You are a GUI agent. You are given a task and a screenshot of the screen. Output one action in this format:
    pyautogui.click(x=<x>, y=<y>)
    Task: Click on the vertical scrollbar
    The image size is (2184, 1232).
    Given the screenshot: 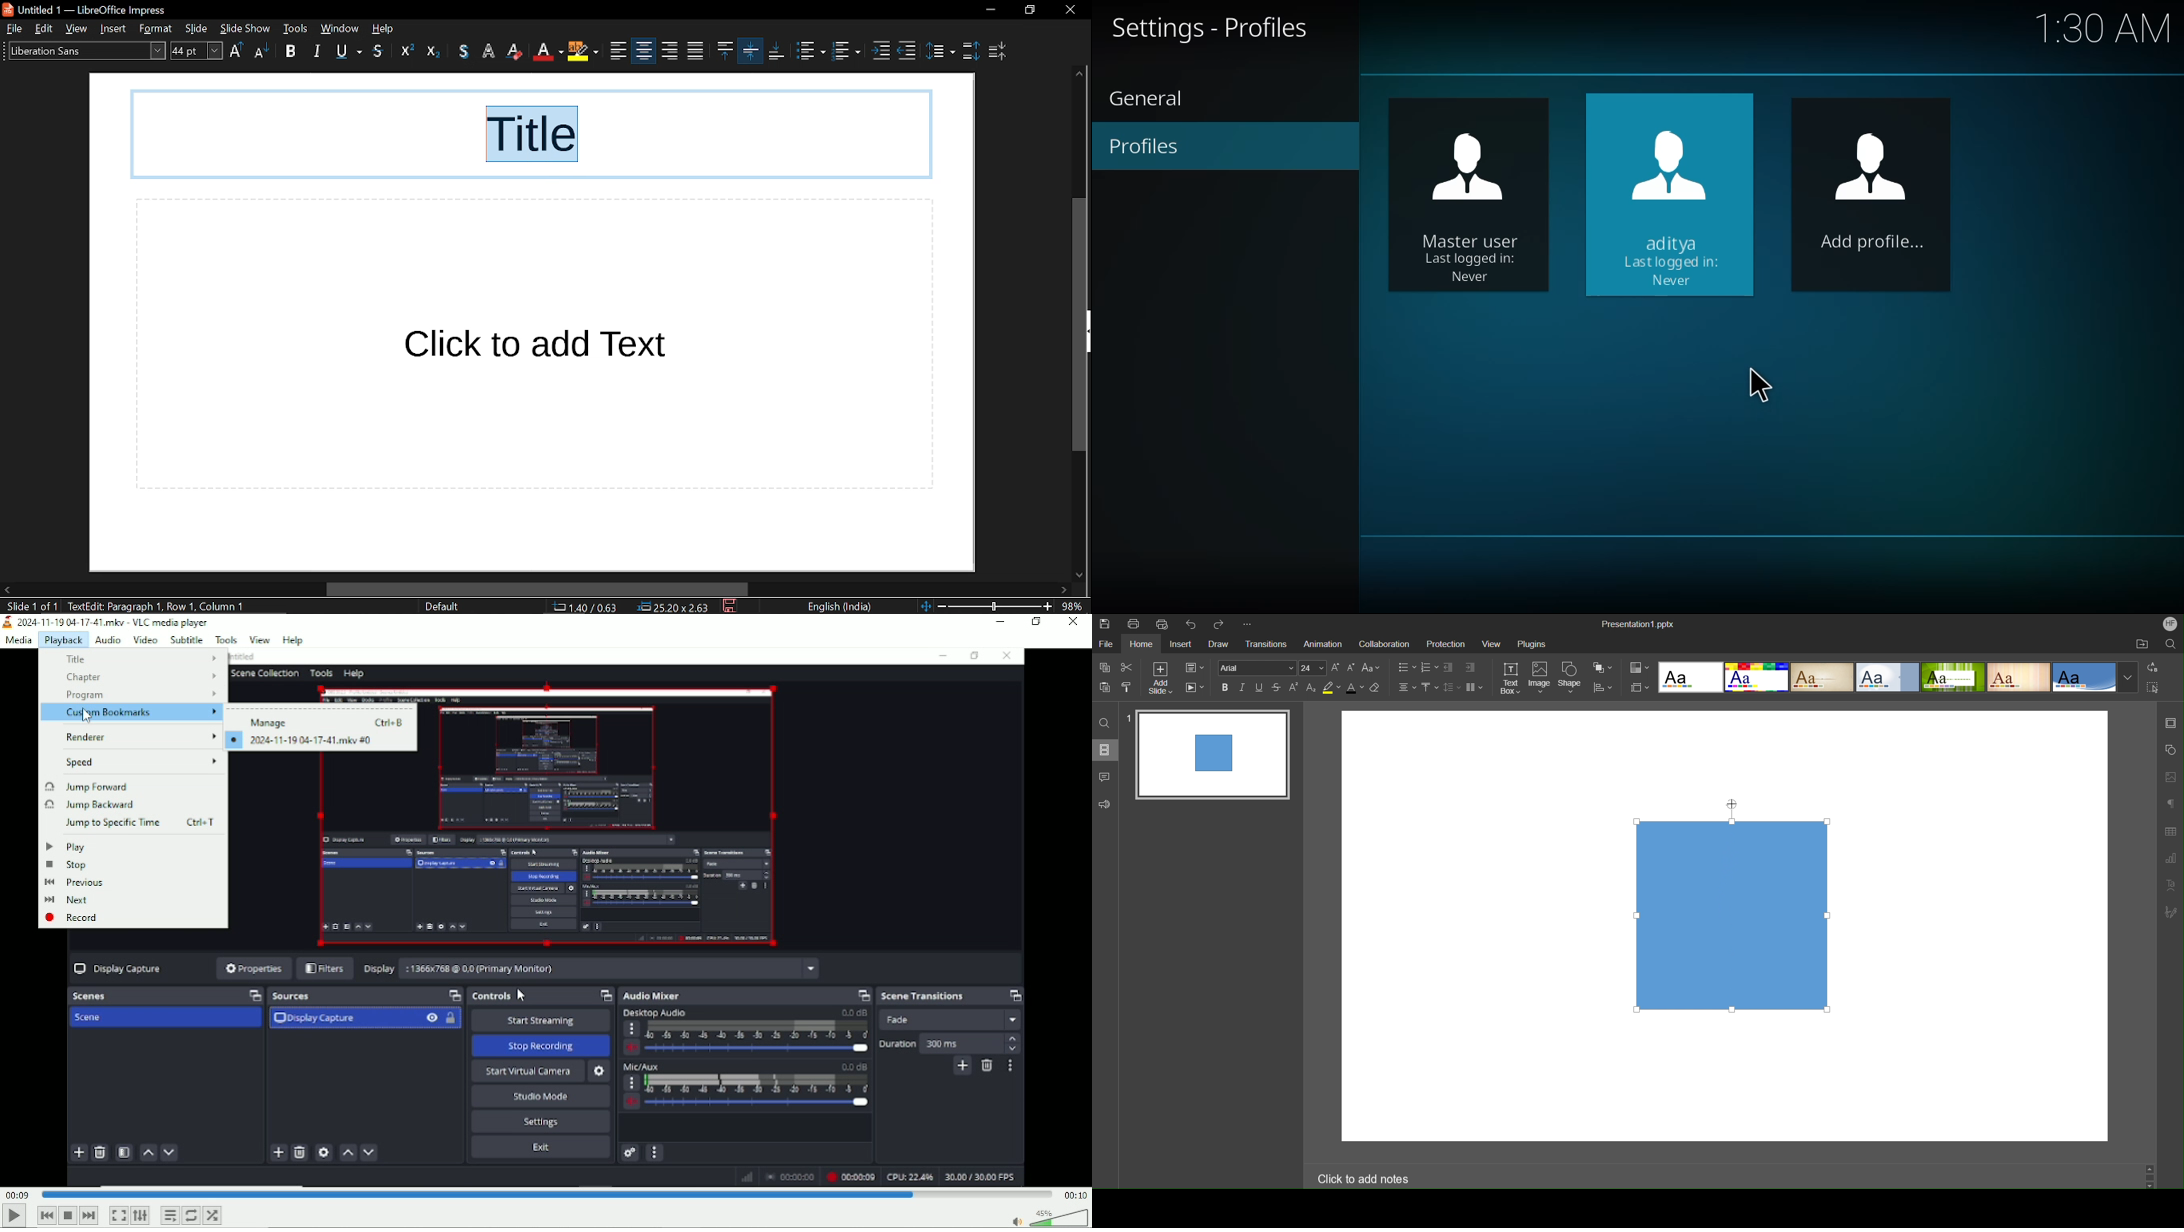 What is the action you would take?
    pyautogui.click(x=1080, y=325)
    